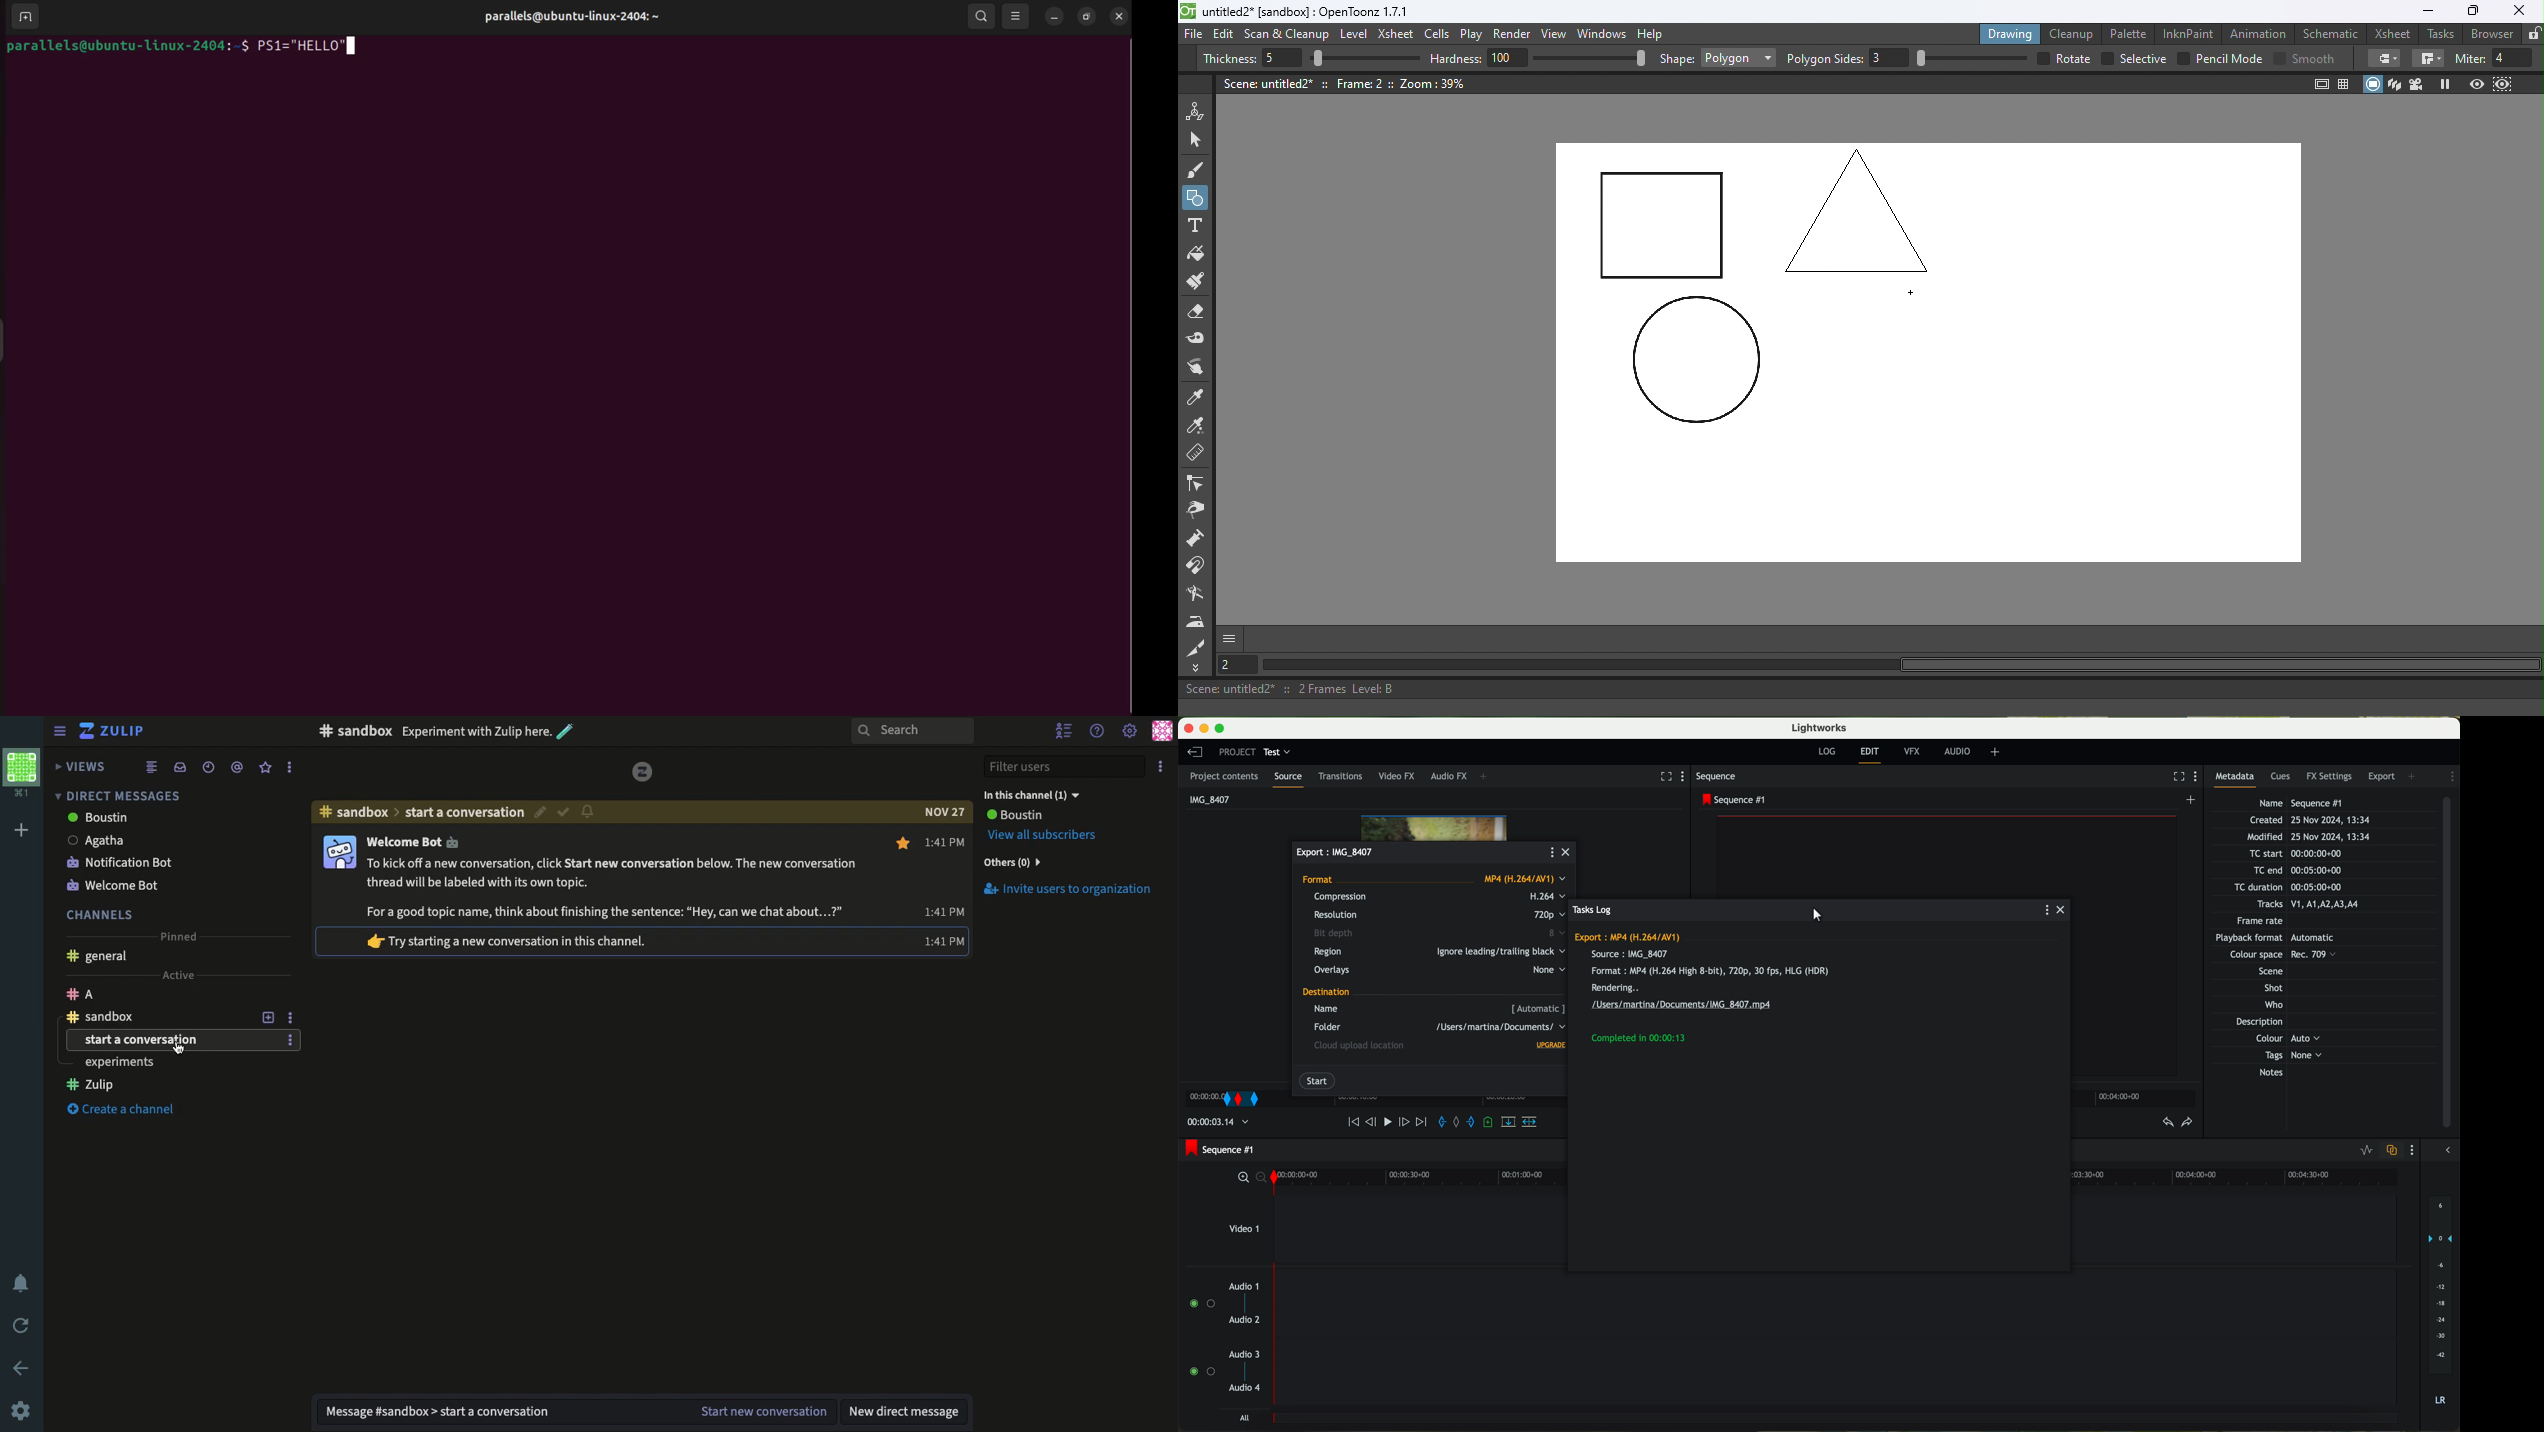 Image resolution: width=2548 pixels, height=1456 pixels. I want to click on Notification bot, so click(157, 861).